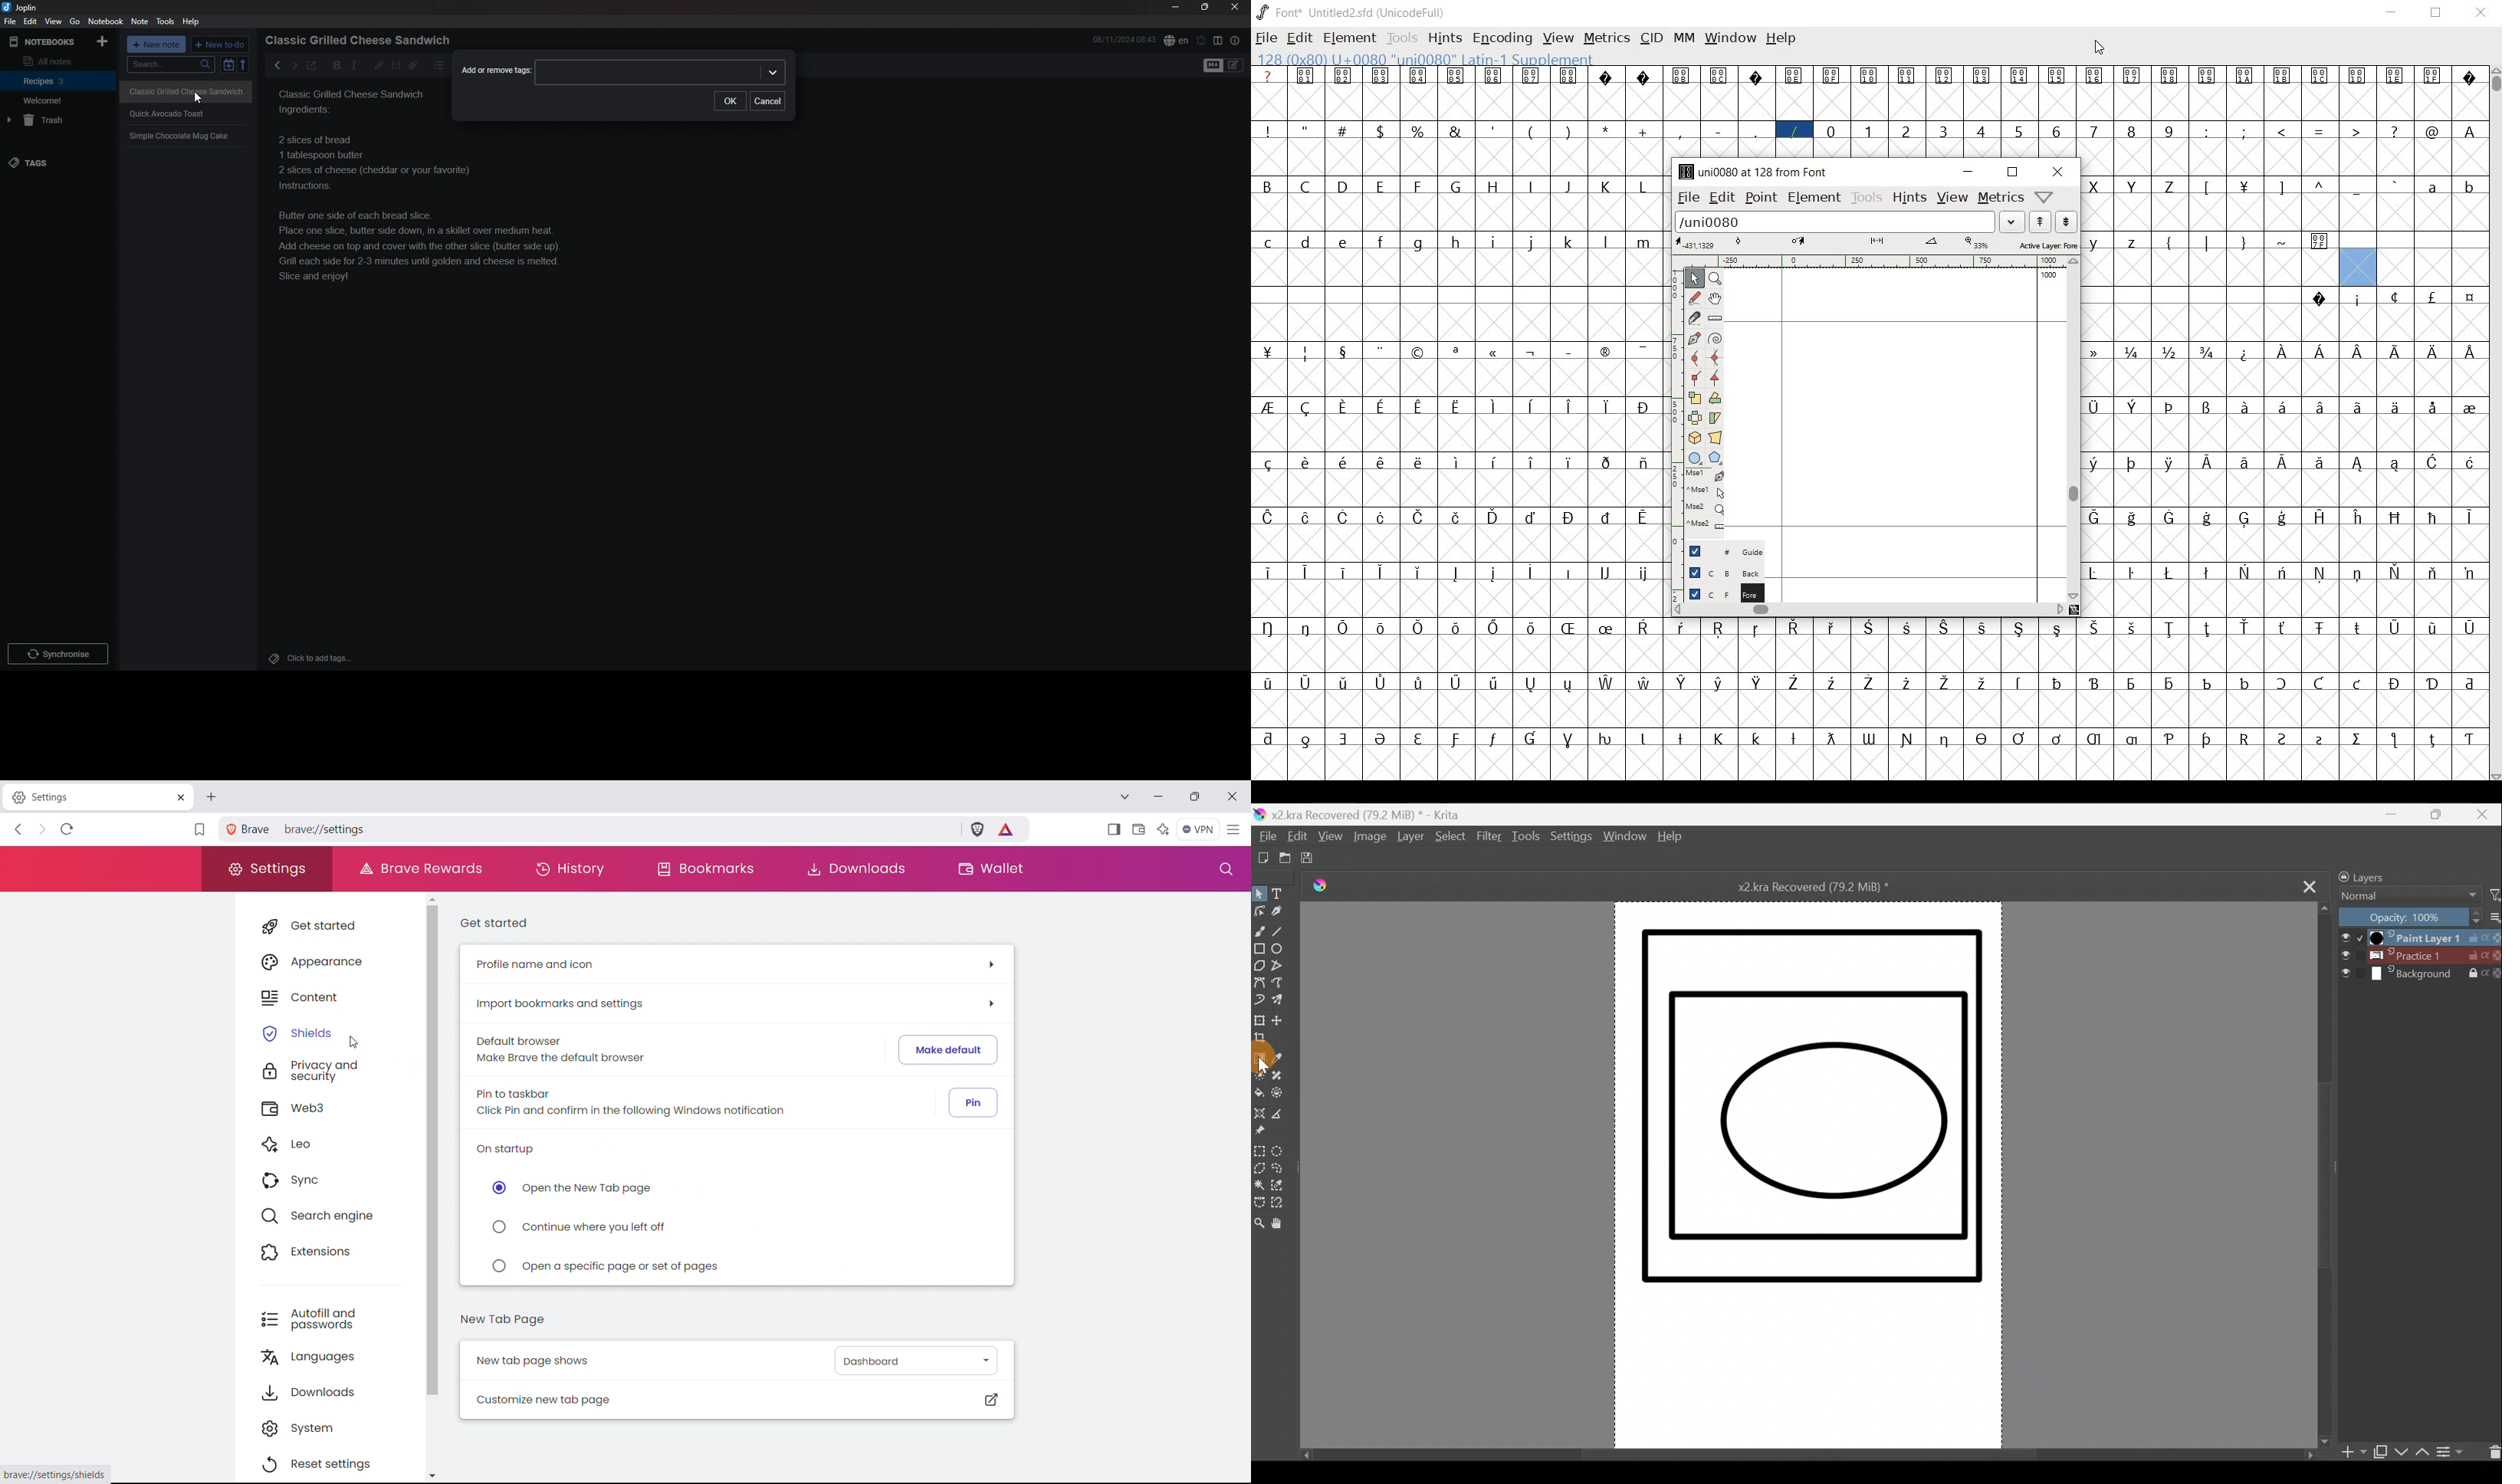 Image resolution: width=2520 pixels, height=1484 pixels. I want to click on Filter, so click(2494, 896).